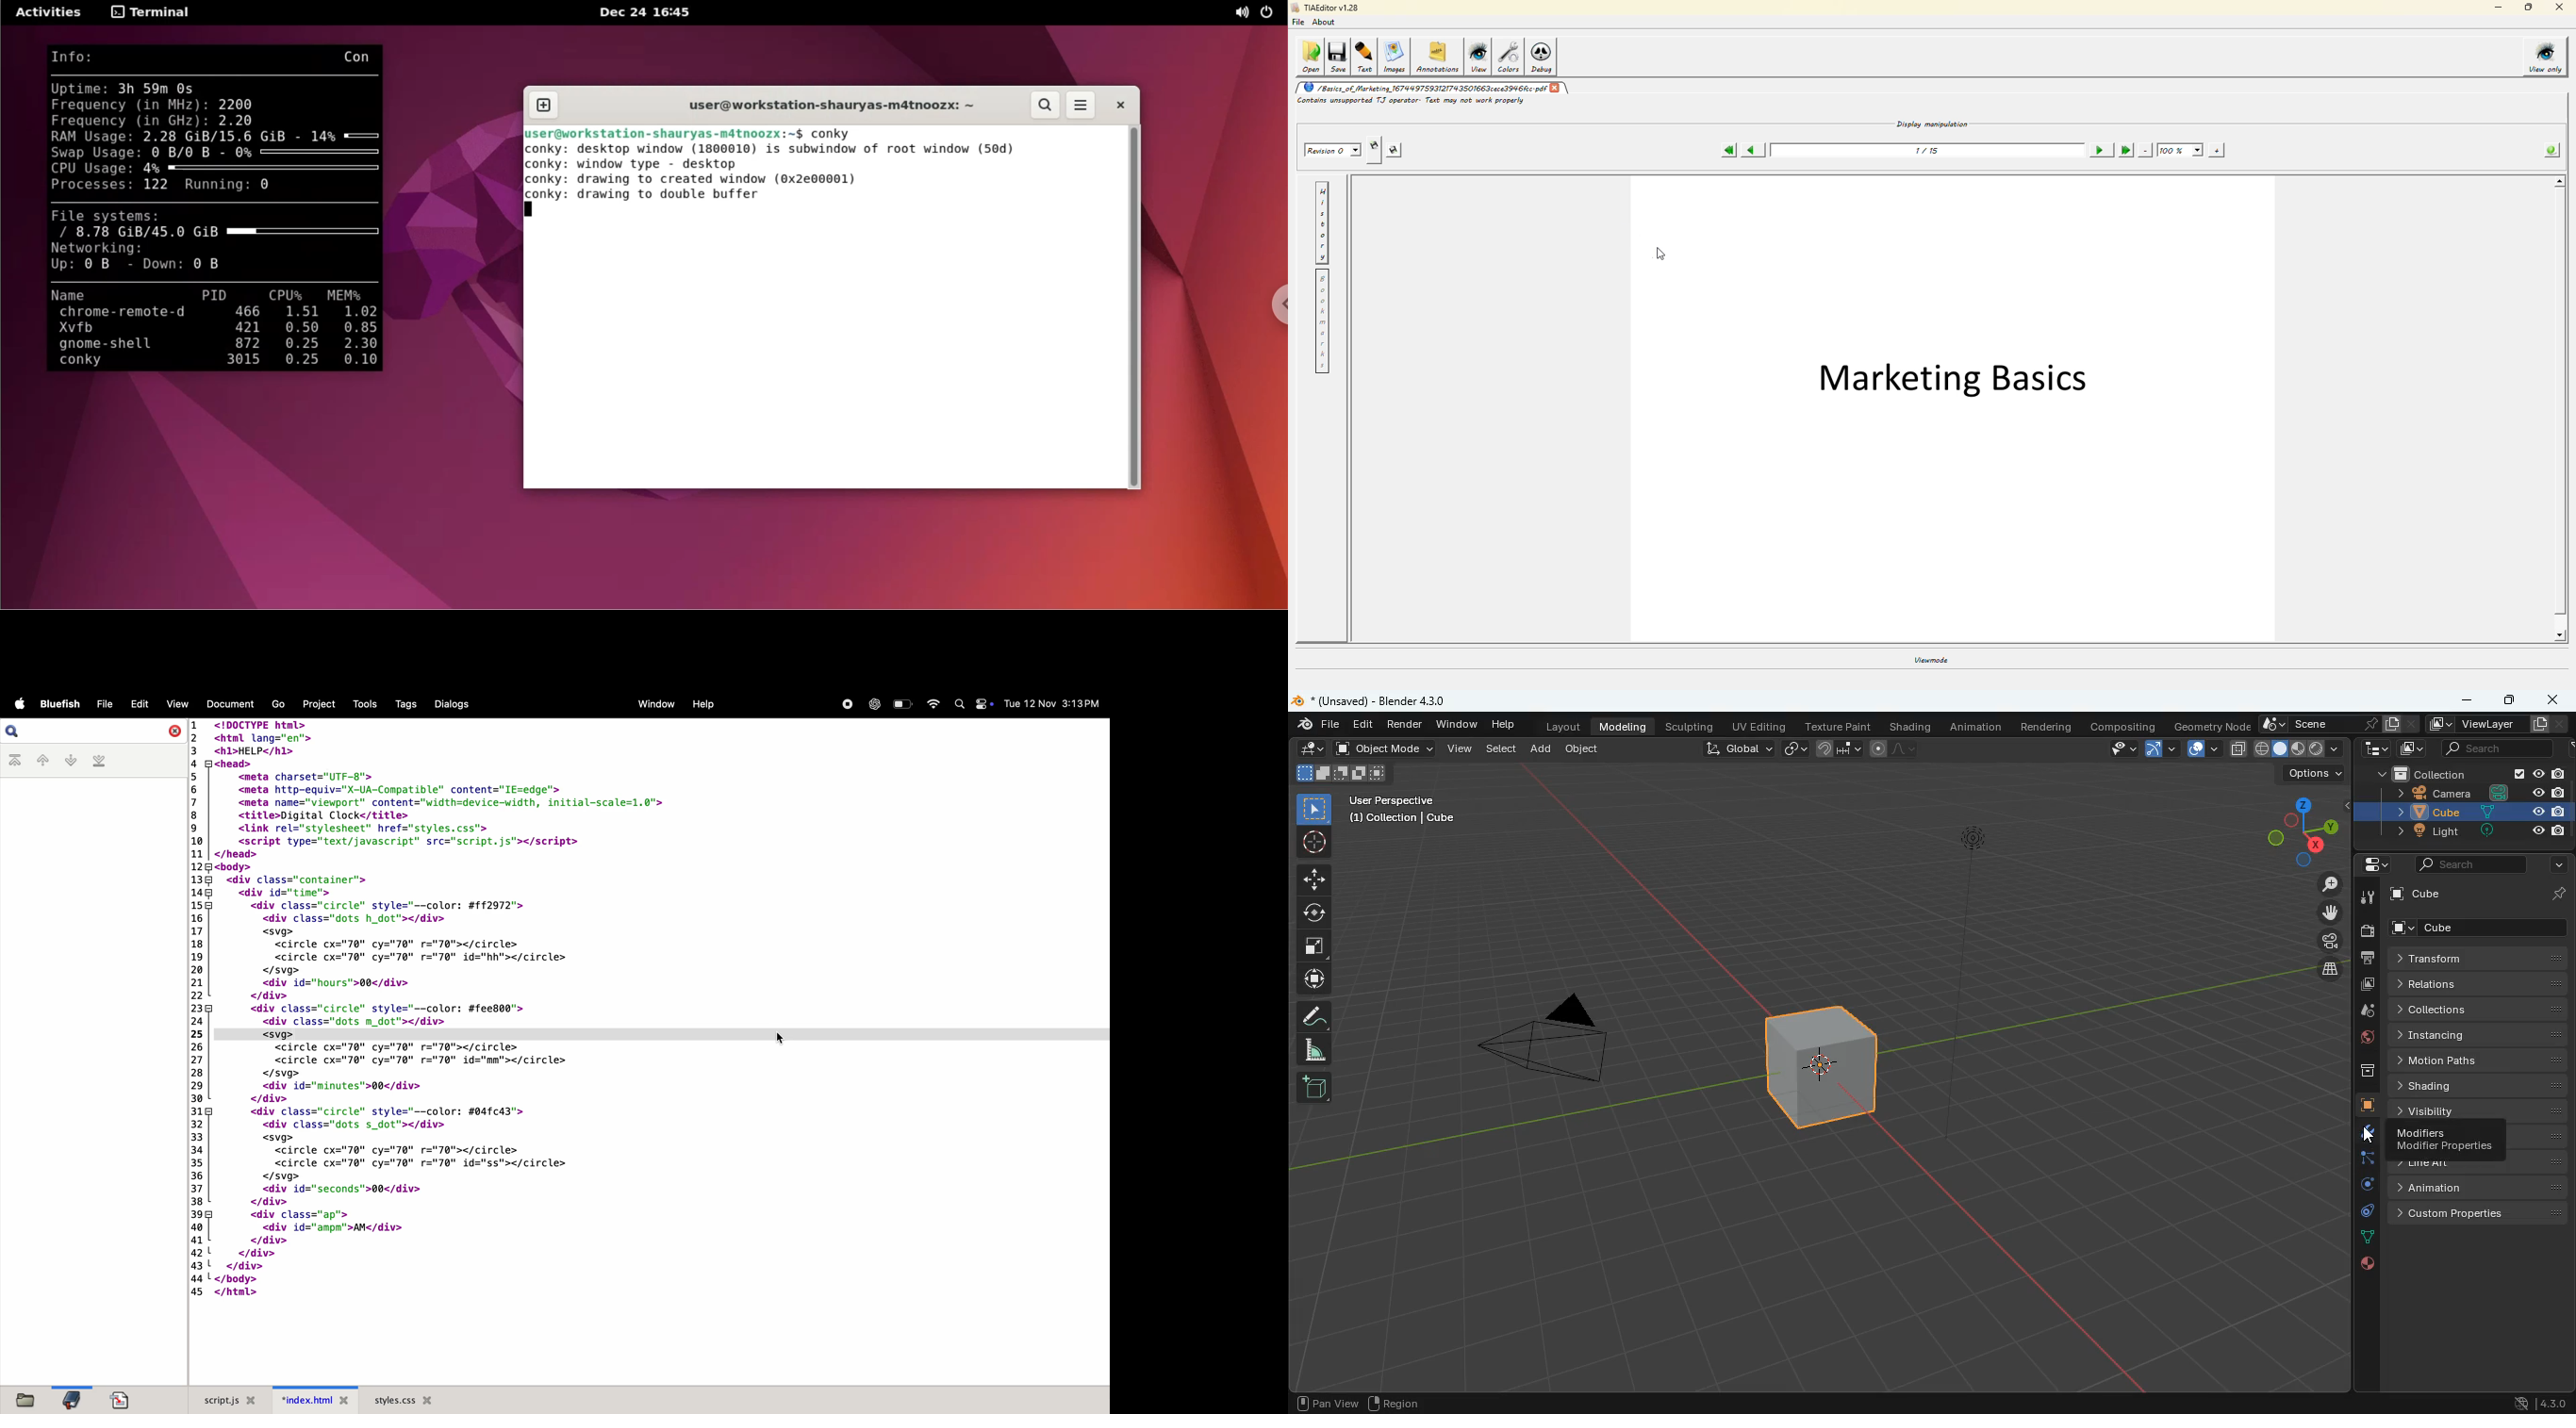 The height and width of the screenshot is (1428, 2576). I want to click on previous book mark, so click(42, 762).